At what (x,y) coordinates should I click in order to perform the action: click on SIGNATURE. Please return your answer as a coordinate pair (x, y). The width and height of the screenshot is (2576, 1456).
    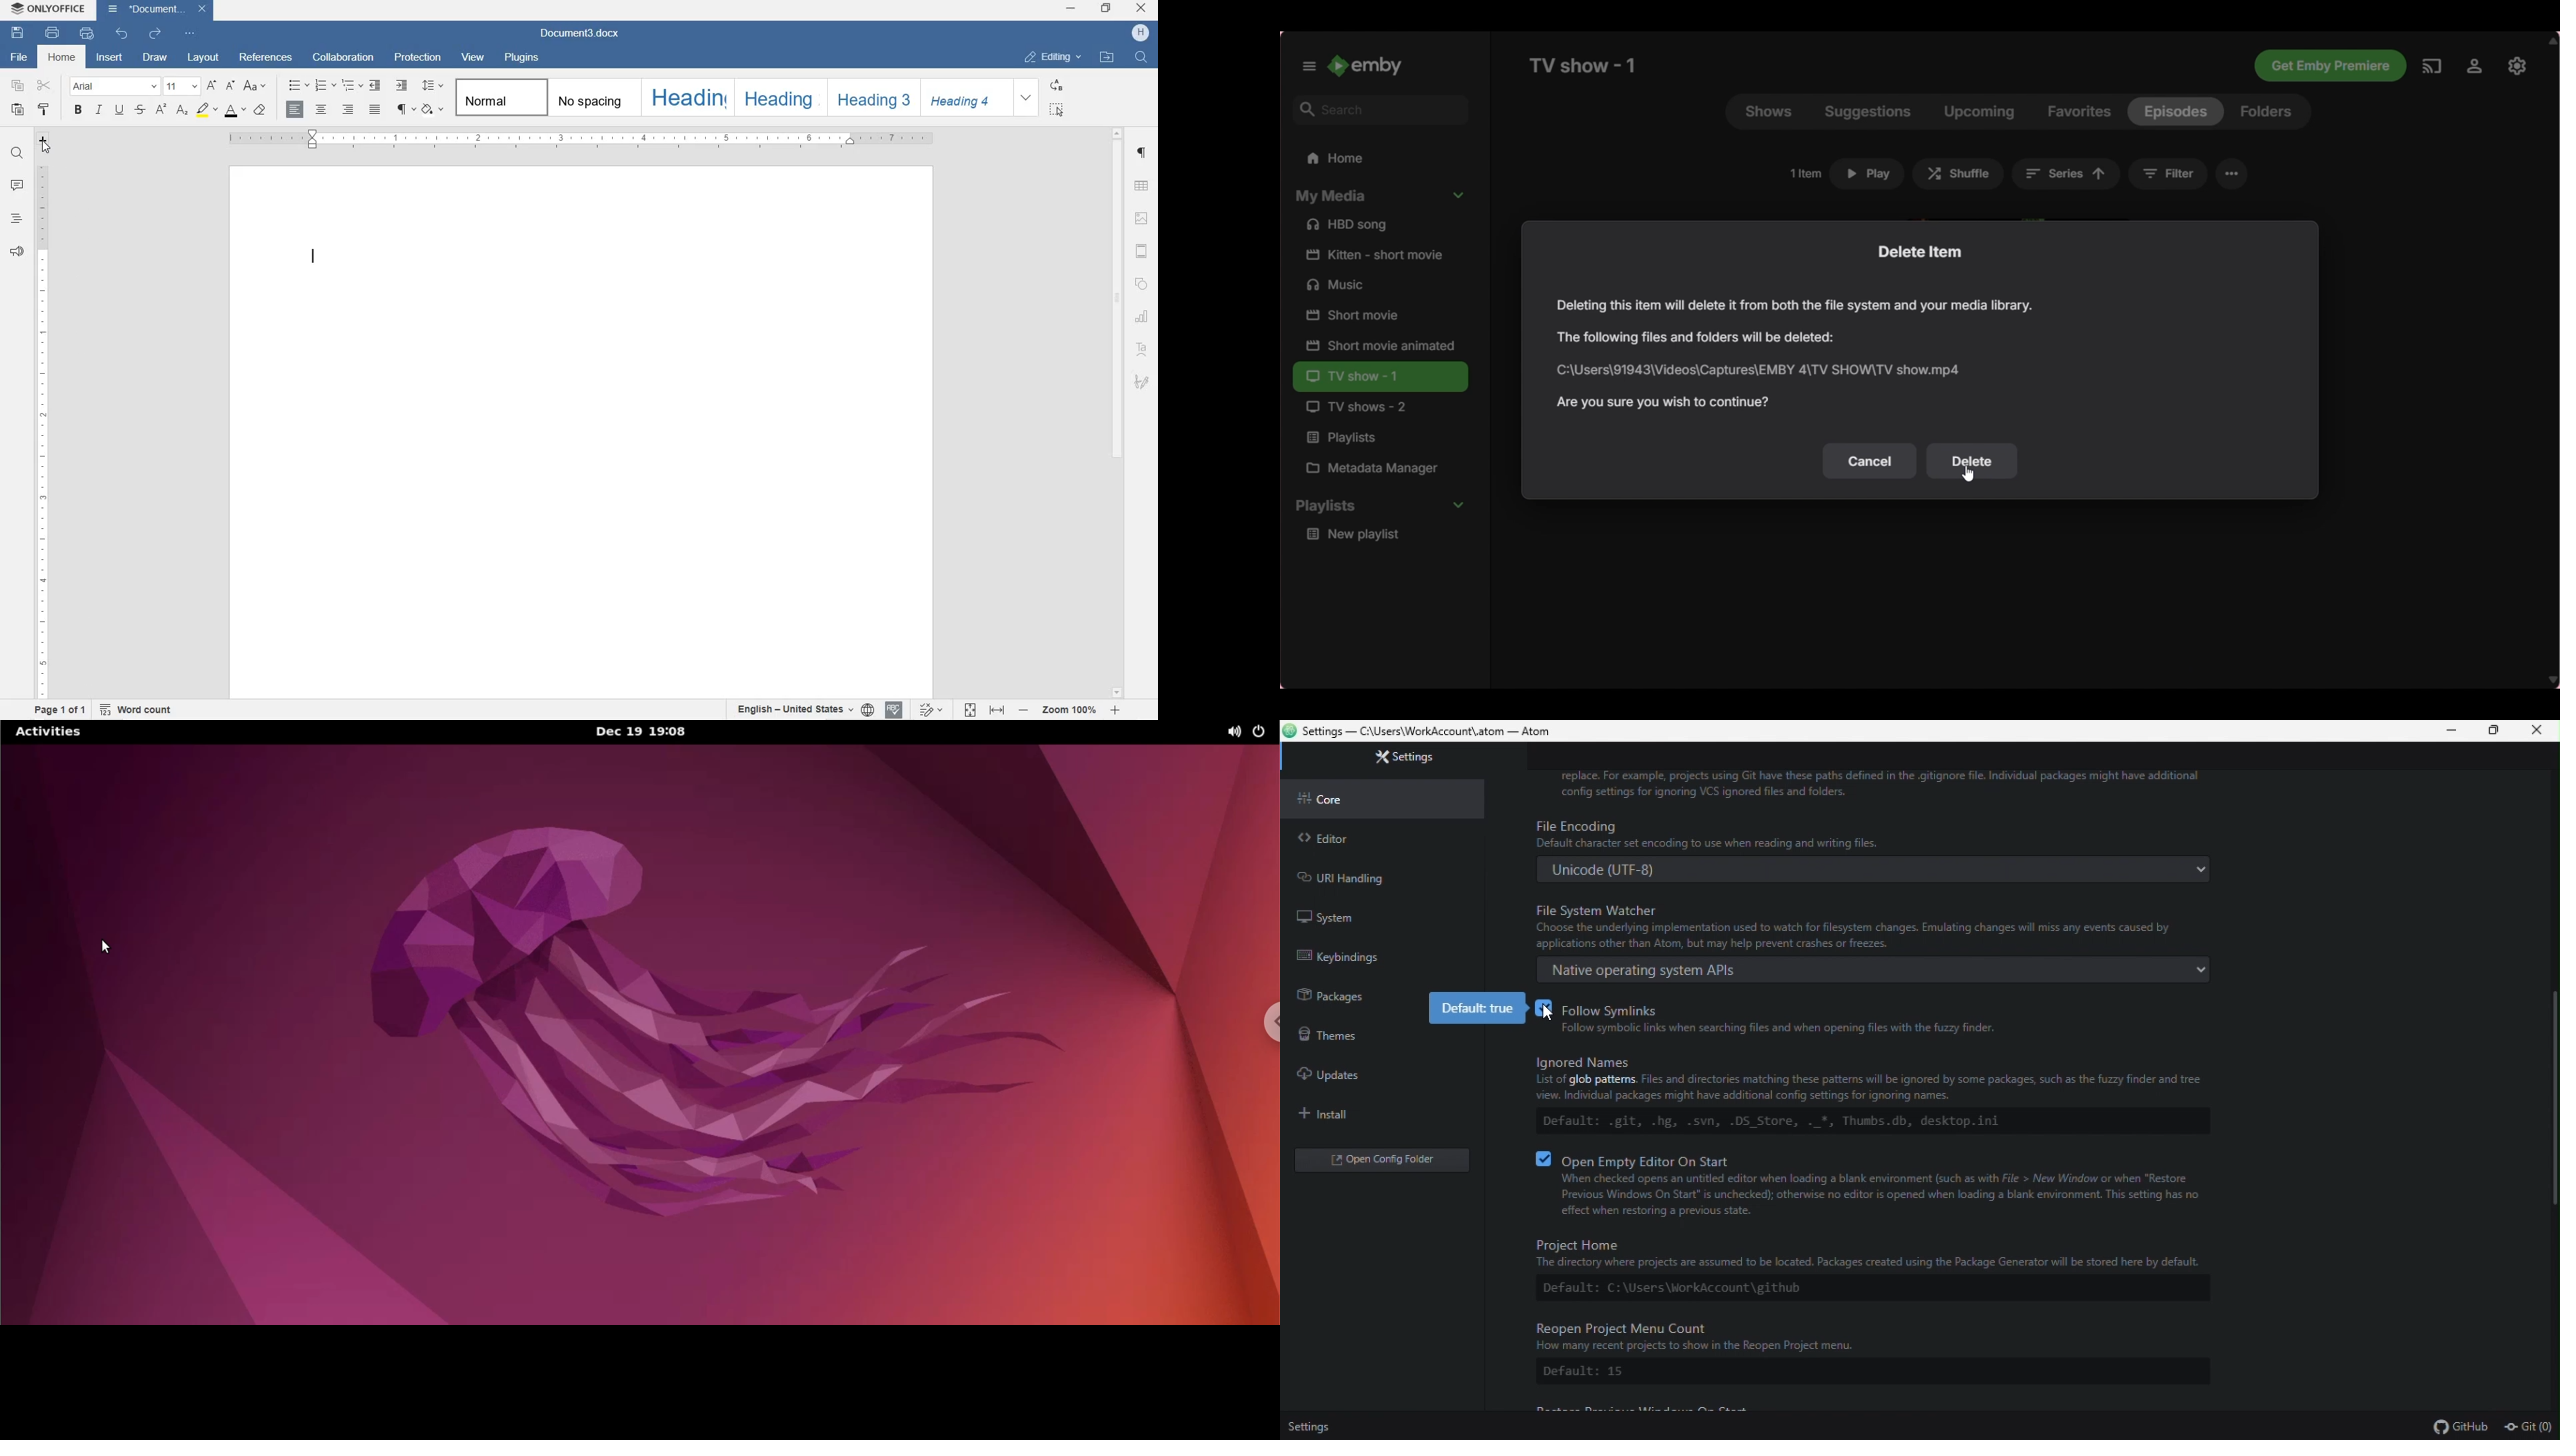
    Looking at the image, I should click on (1143, 382).